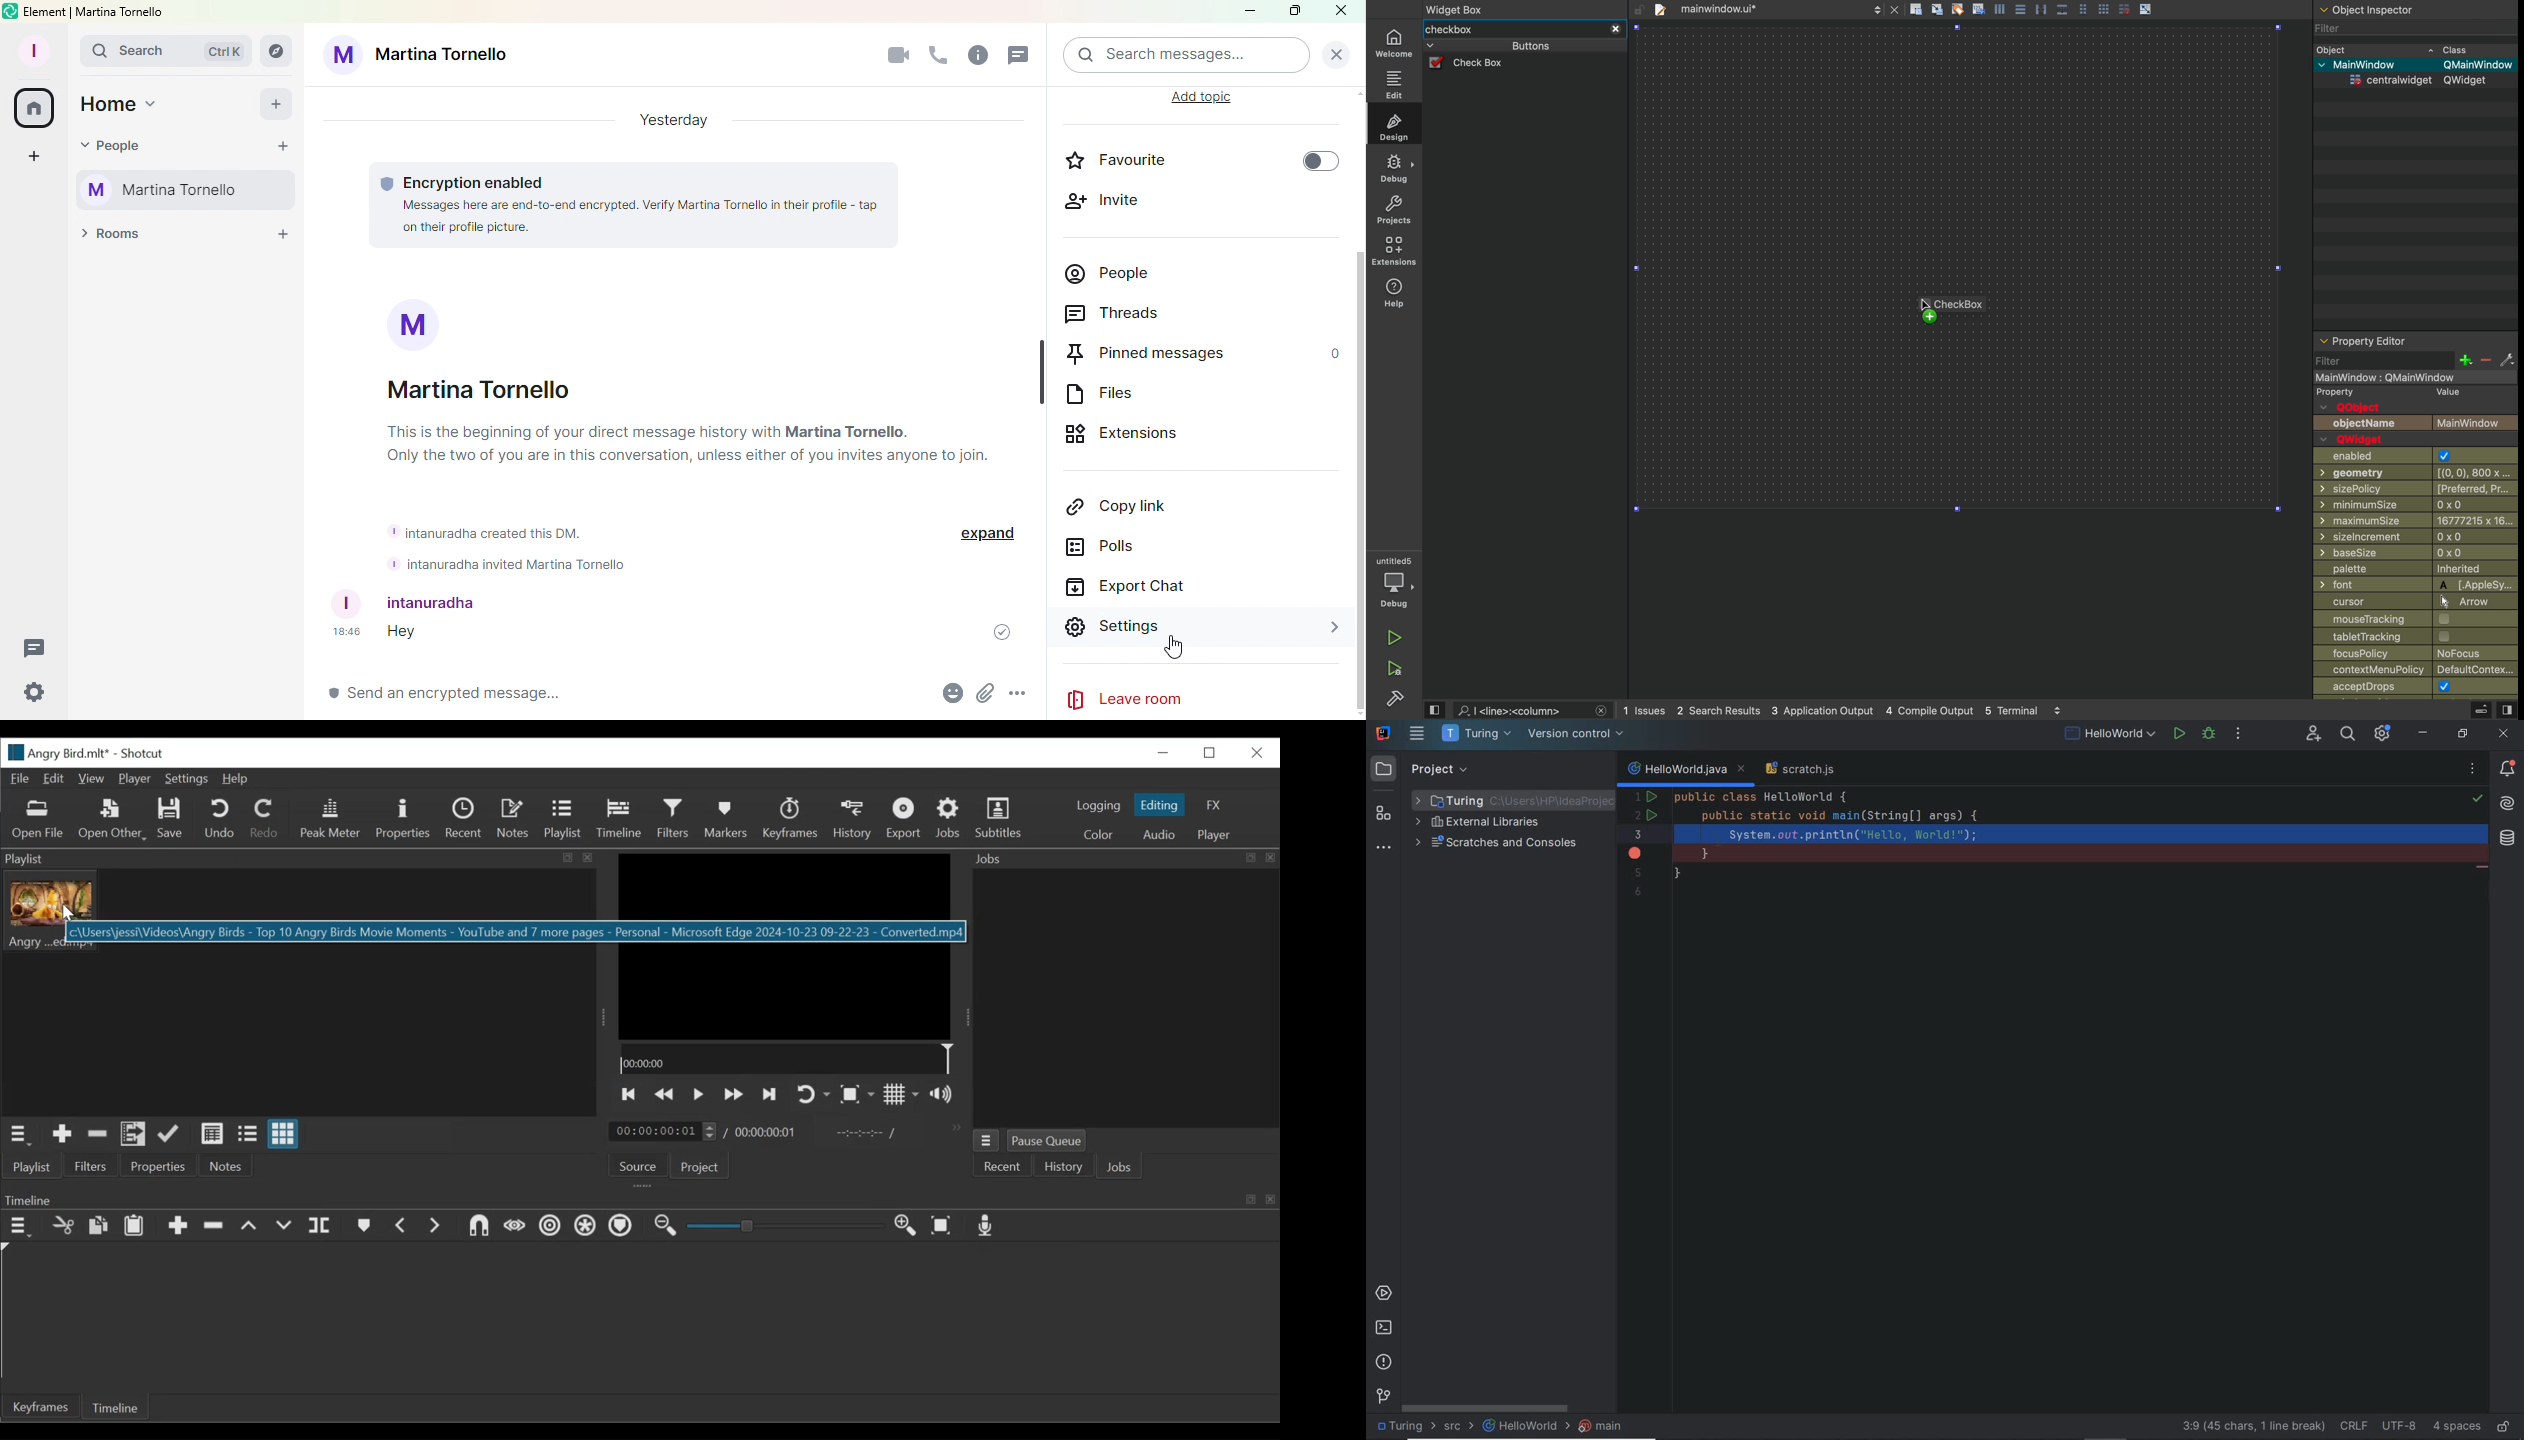 The image size is (2548, 1456). I want to click on Export Chat, so click(1199, 588).